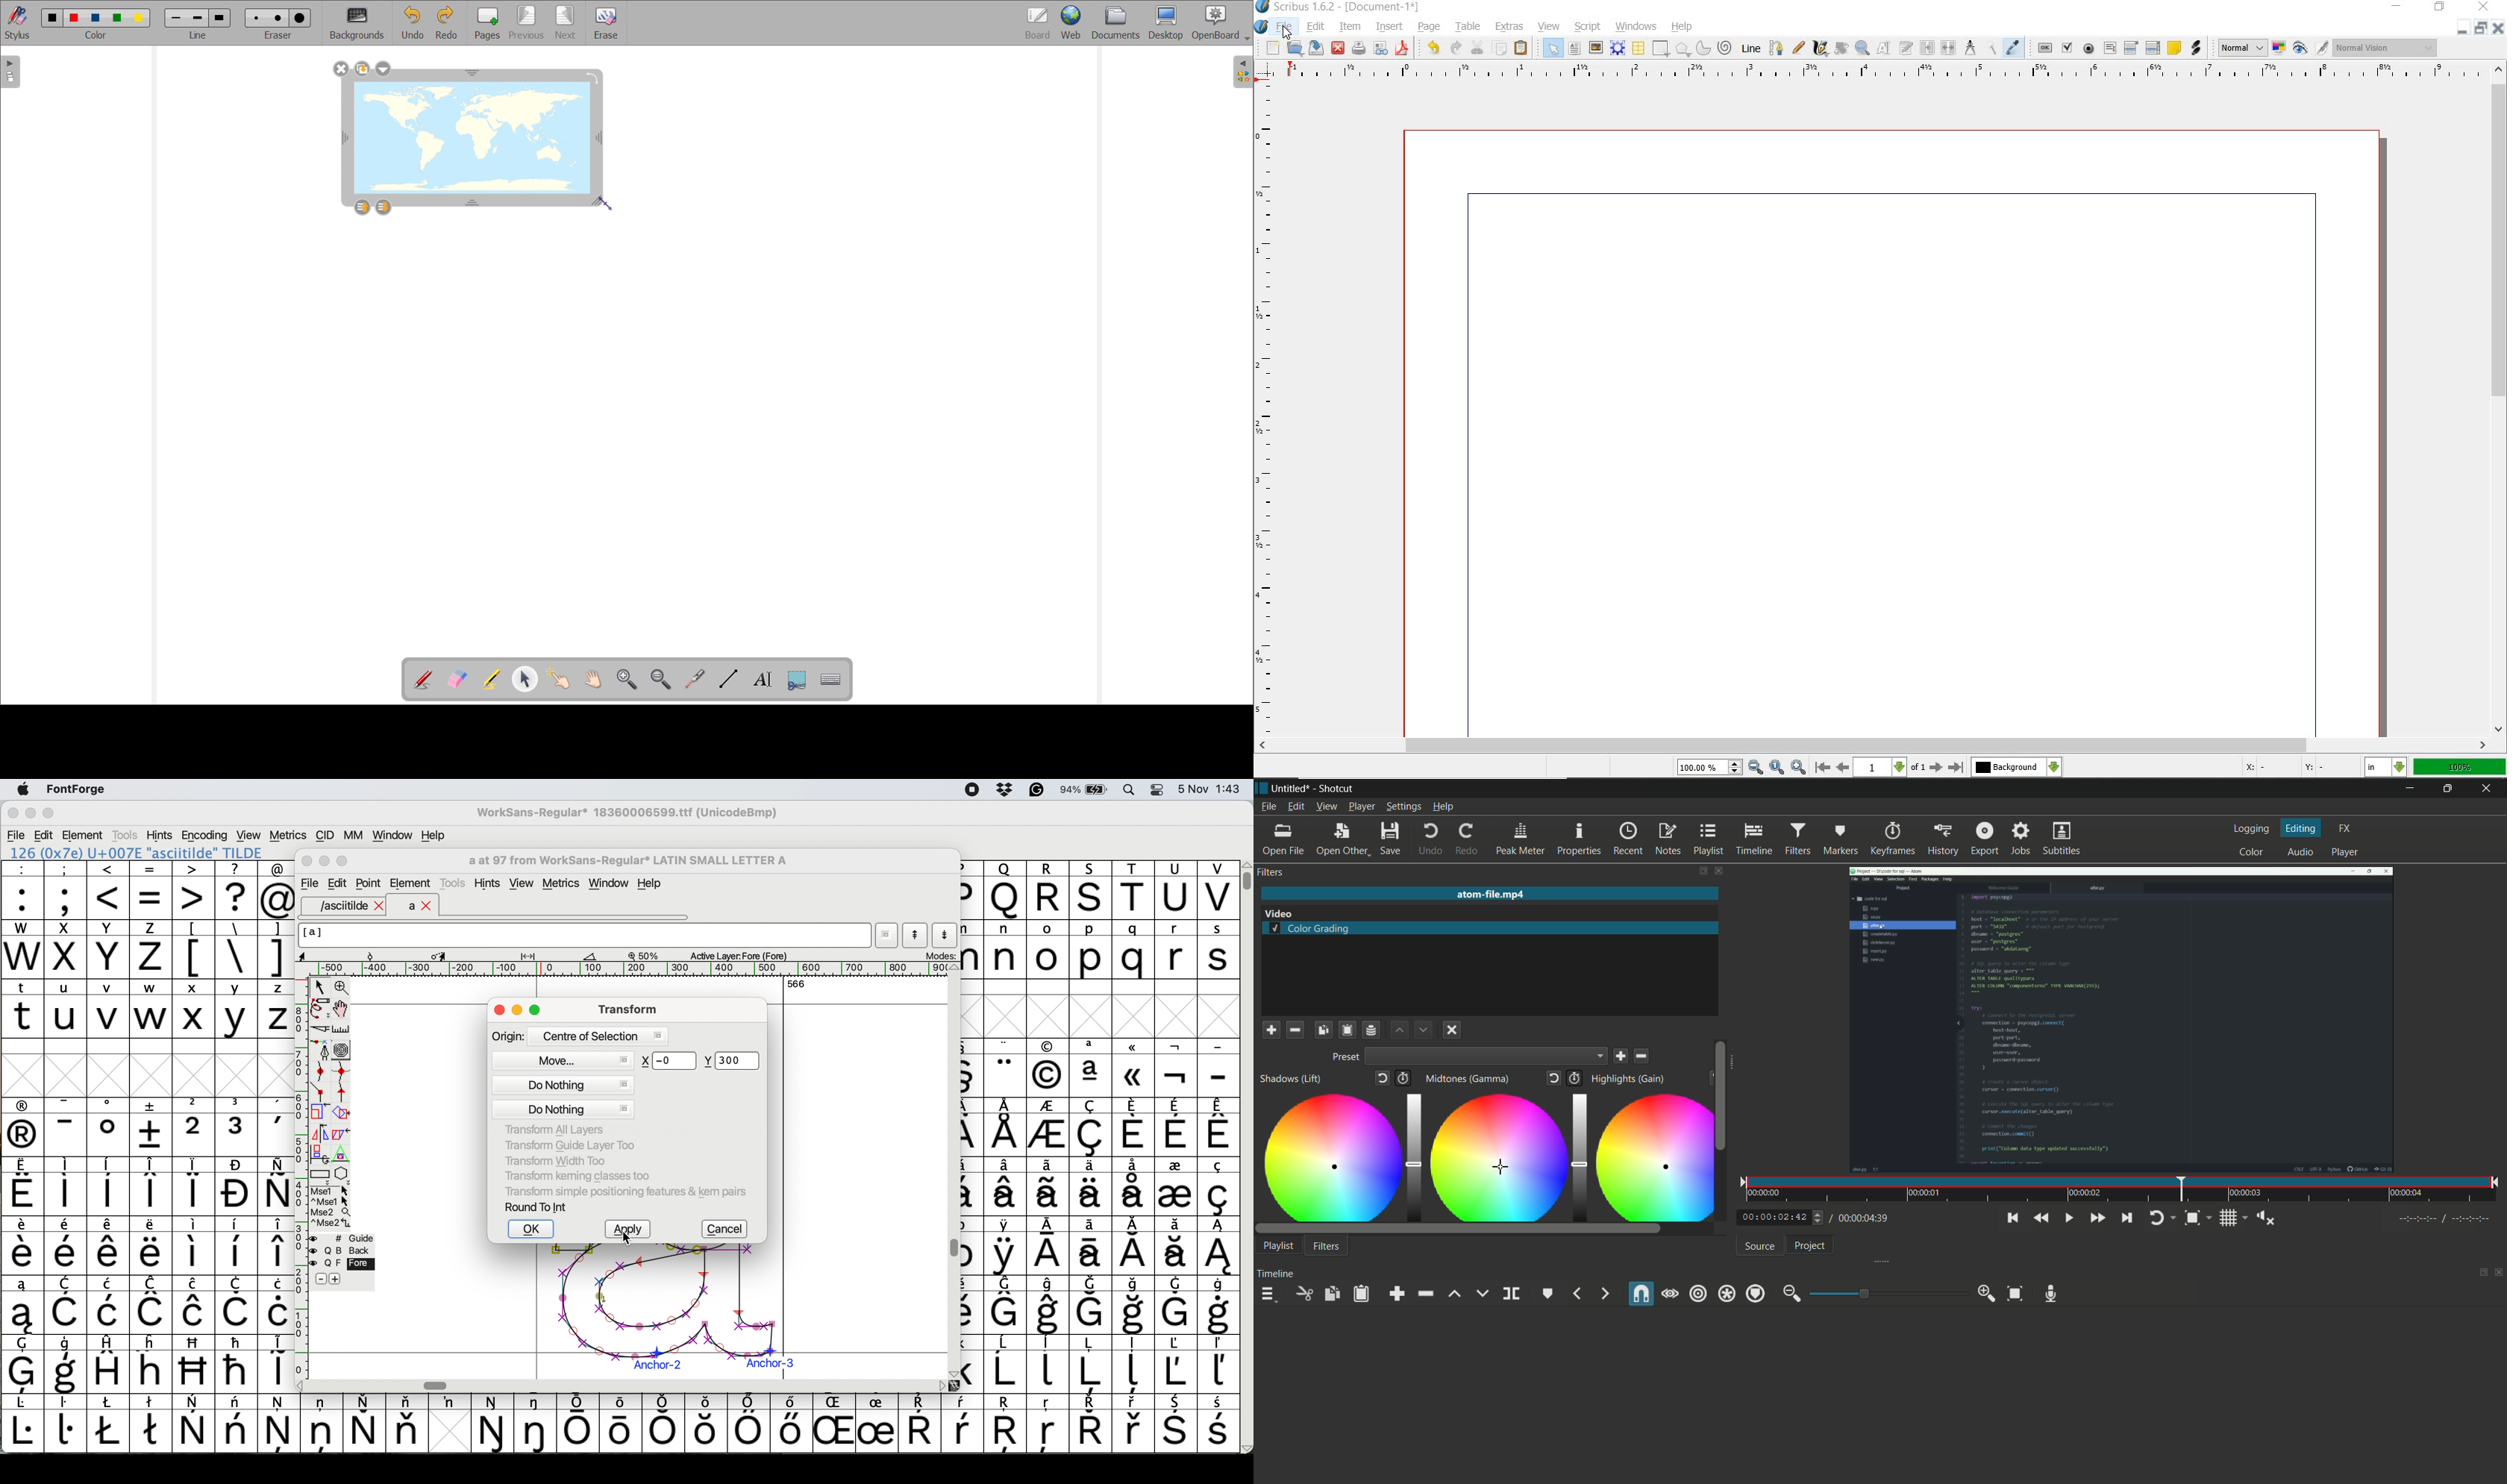 This screenshot has height=1484, width=2520. Describe the element at coordinates (21, 1305) in the screenshot. I see `symbol` at that location.